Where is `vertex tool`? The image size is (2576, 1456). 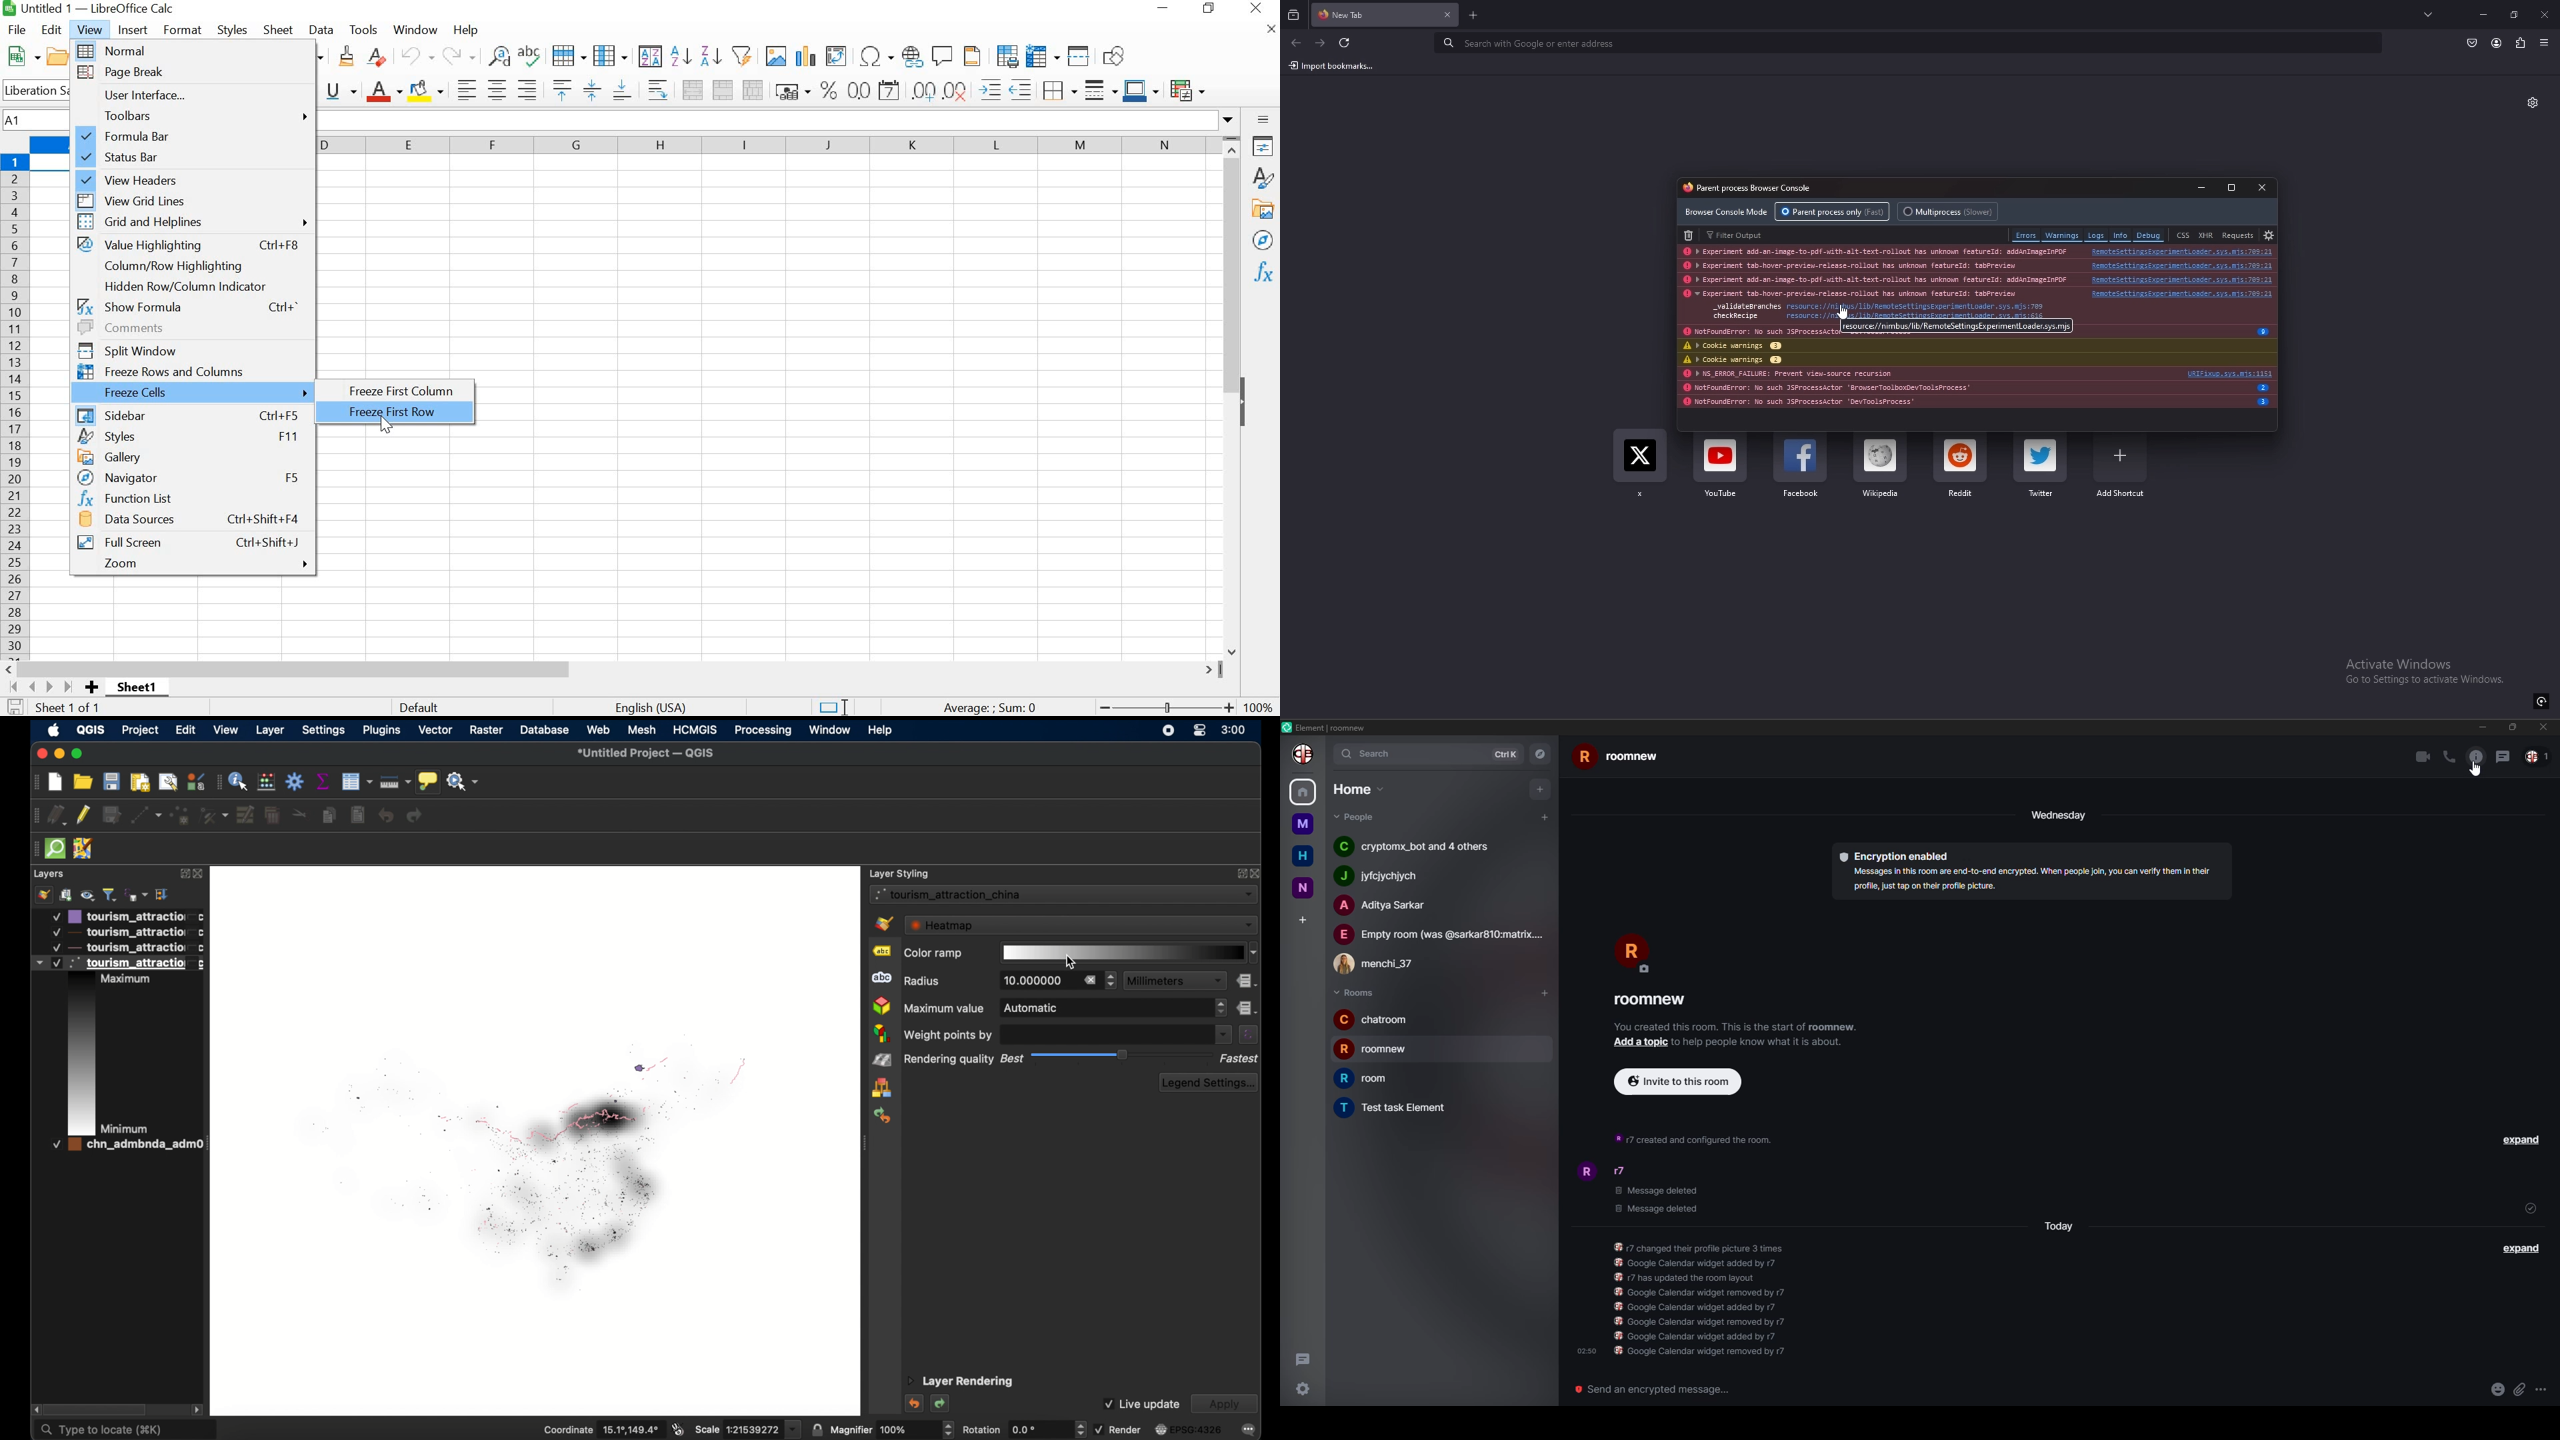 vertex tool is located at coordinates (214, 815).